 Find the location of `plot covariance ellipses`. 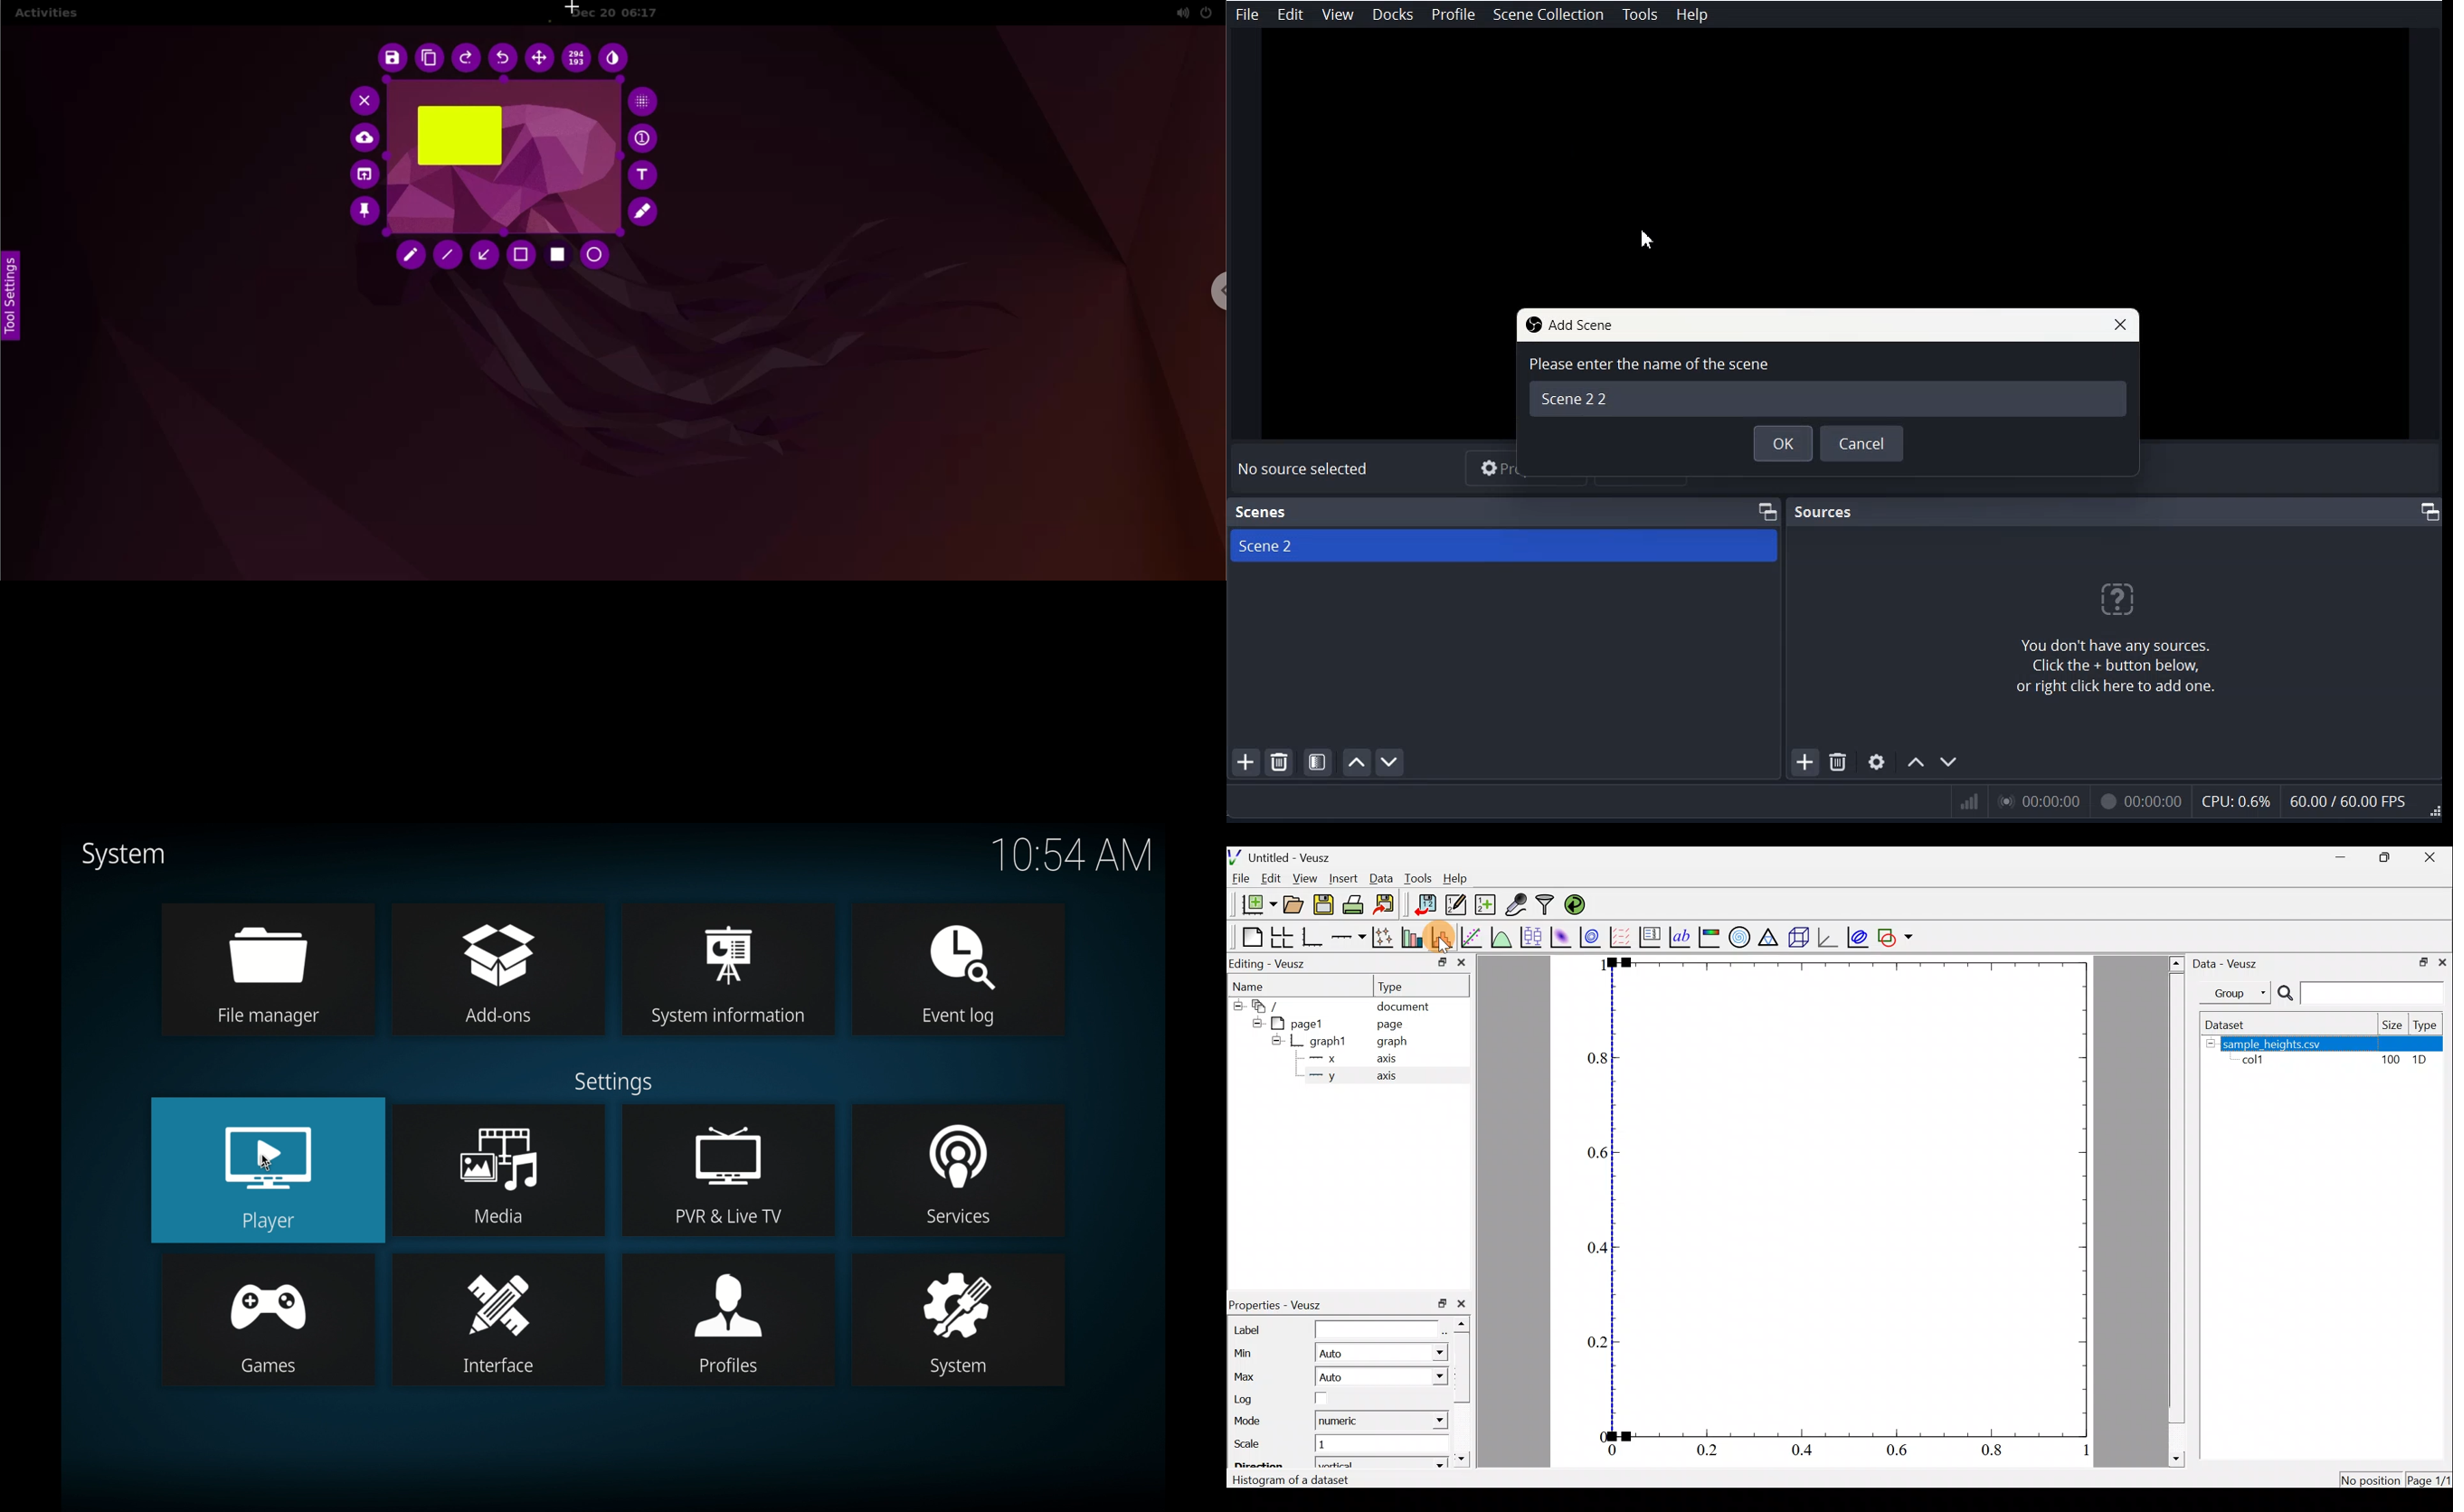

plot covariance ellipses is located at coordinates (1858, 937).